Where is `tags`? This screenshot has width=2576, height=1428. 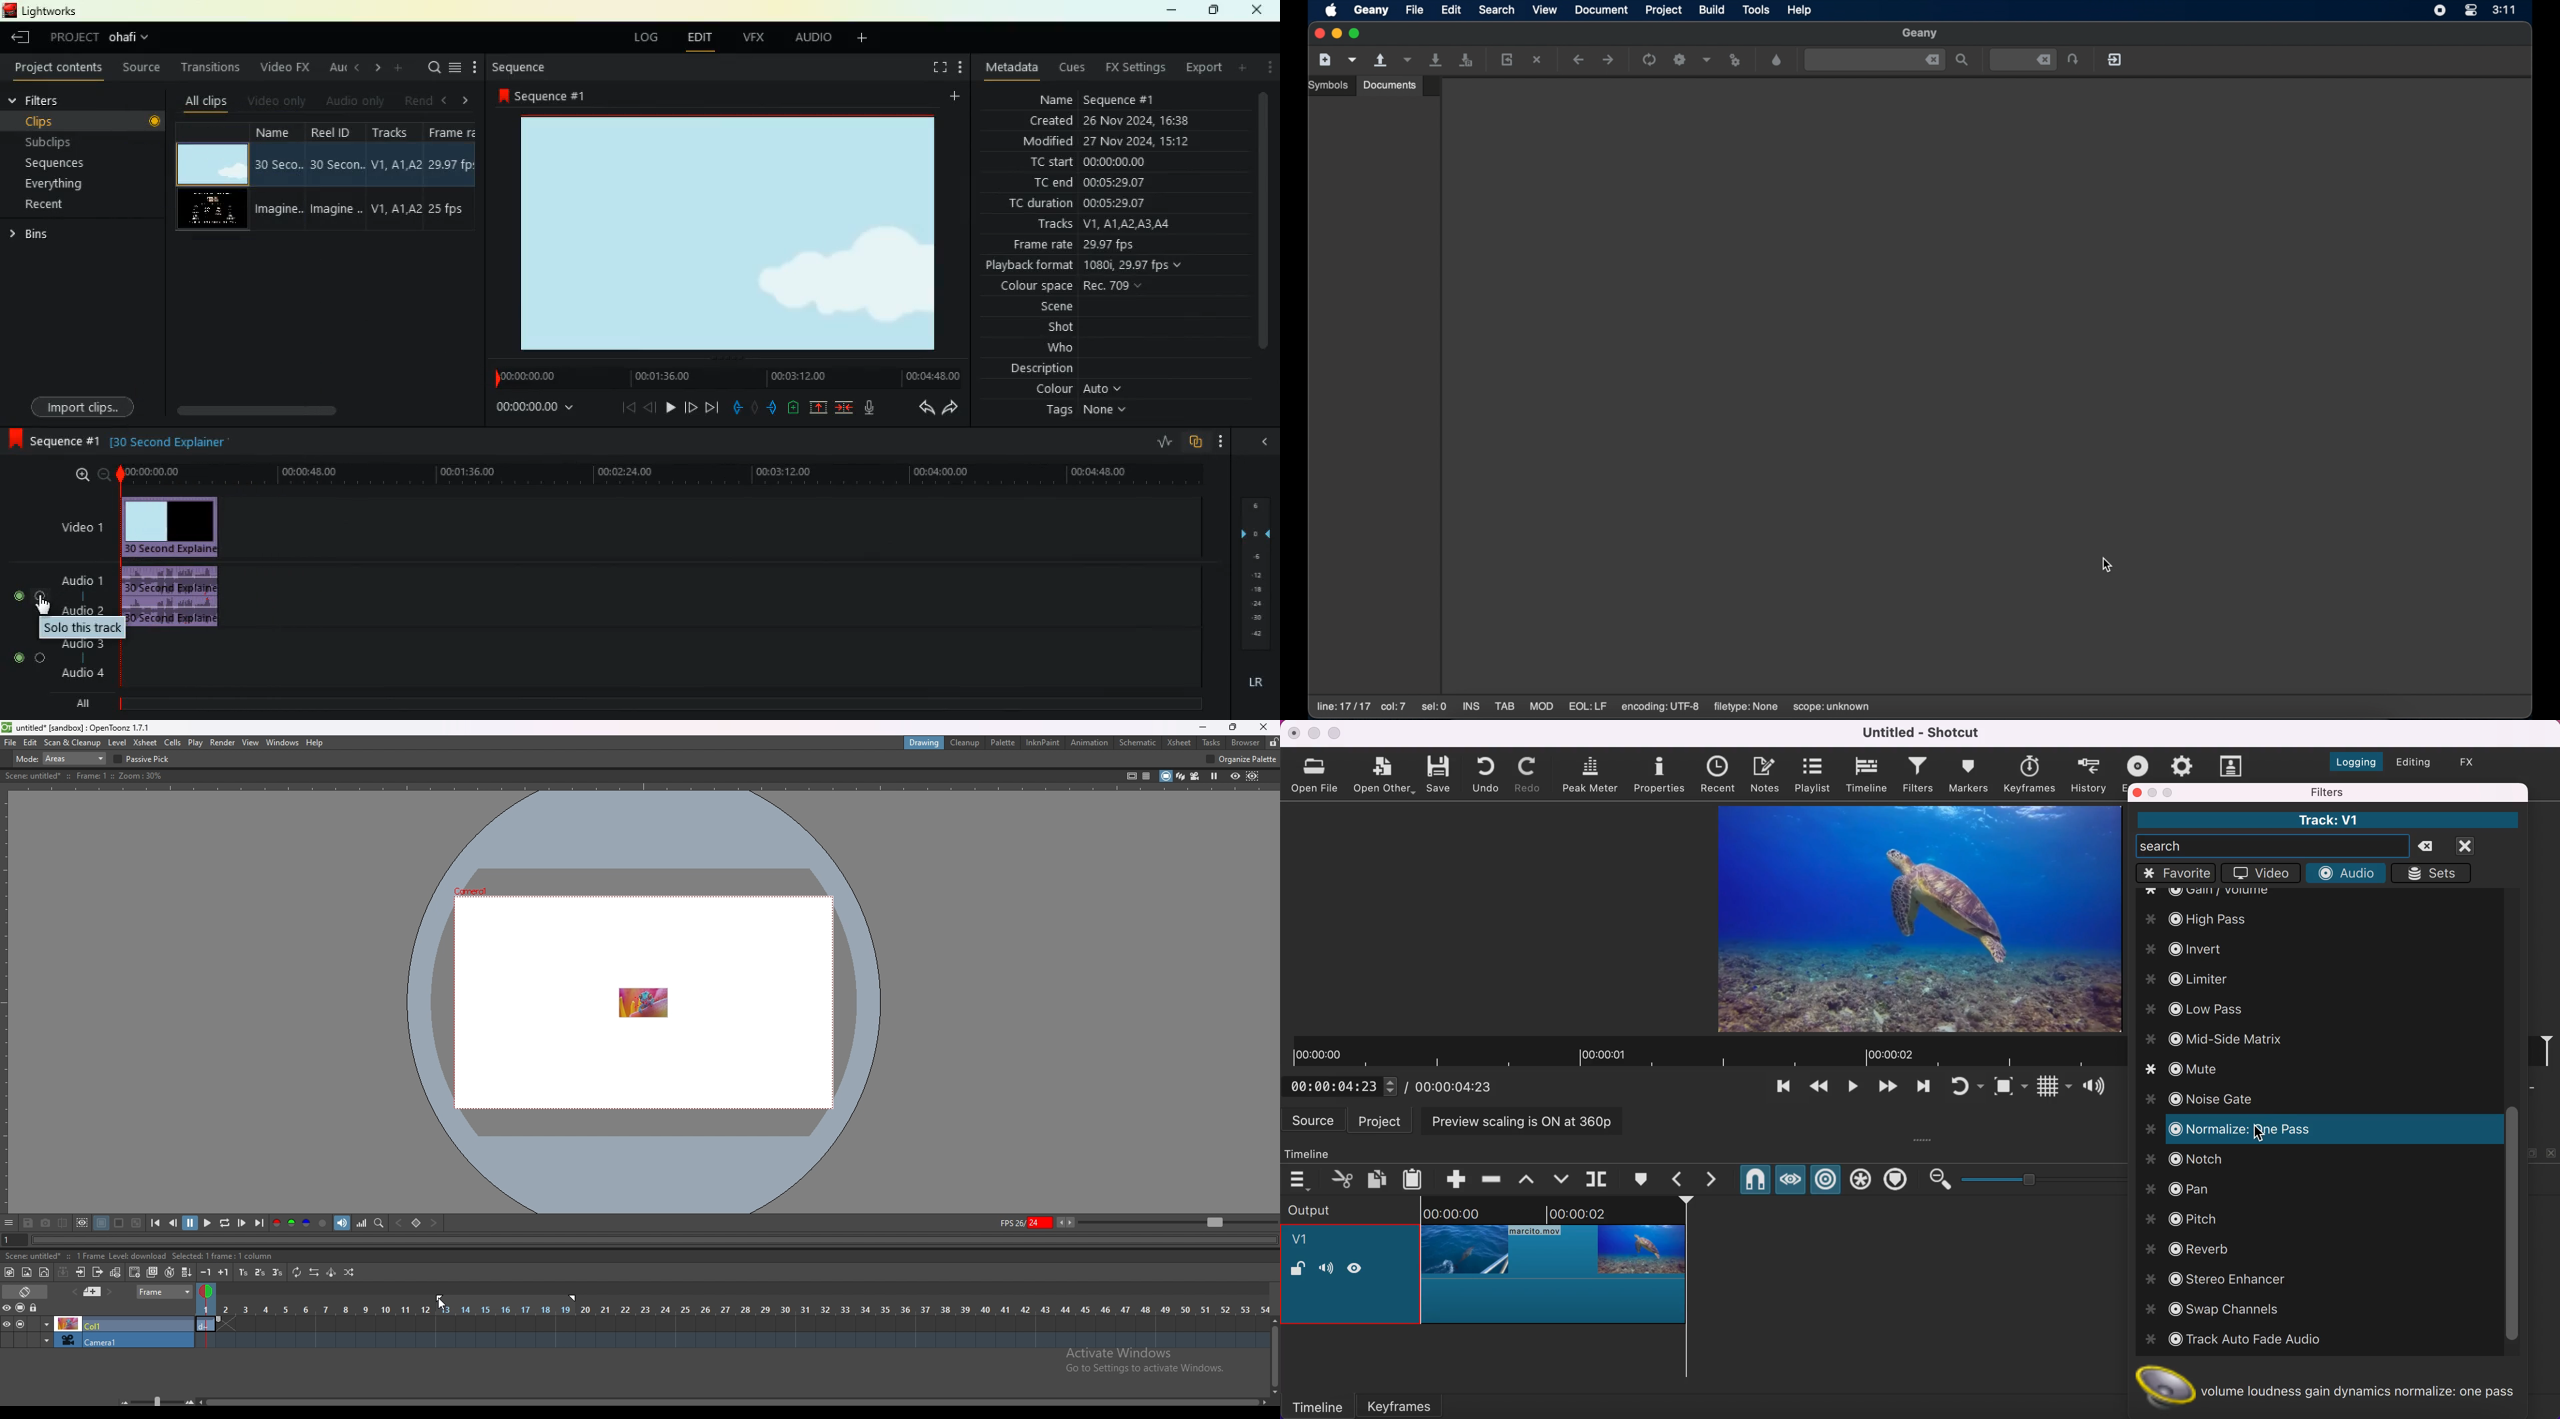 tags is located at coordinates (1081, 412).